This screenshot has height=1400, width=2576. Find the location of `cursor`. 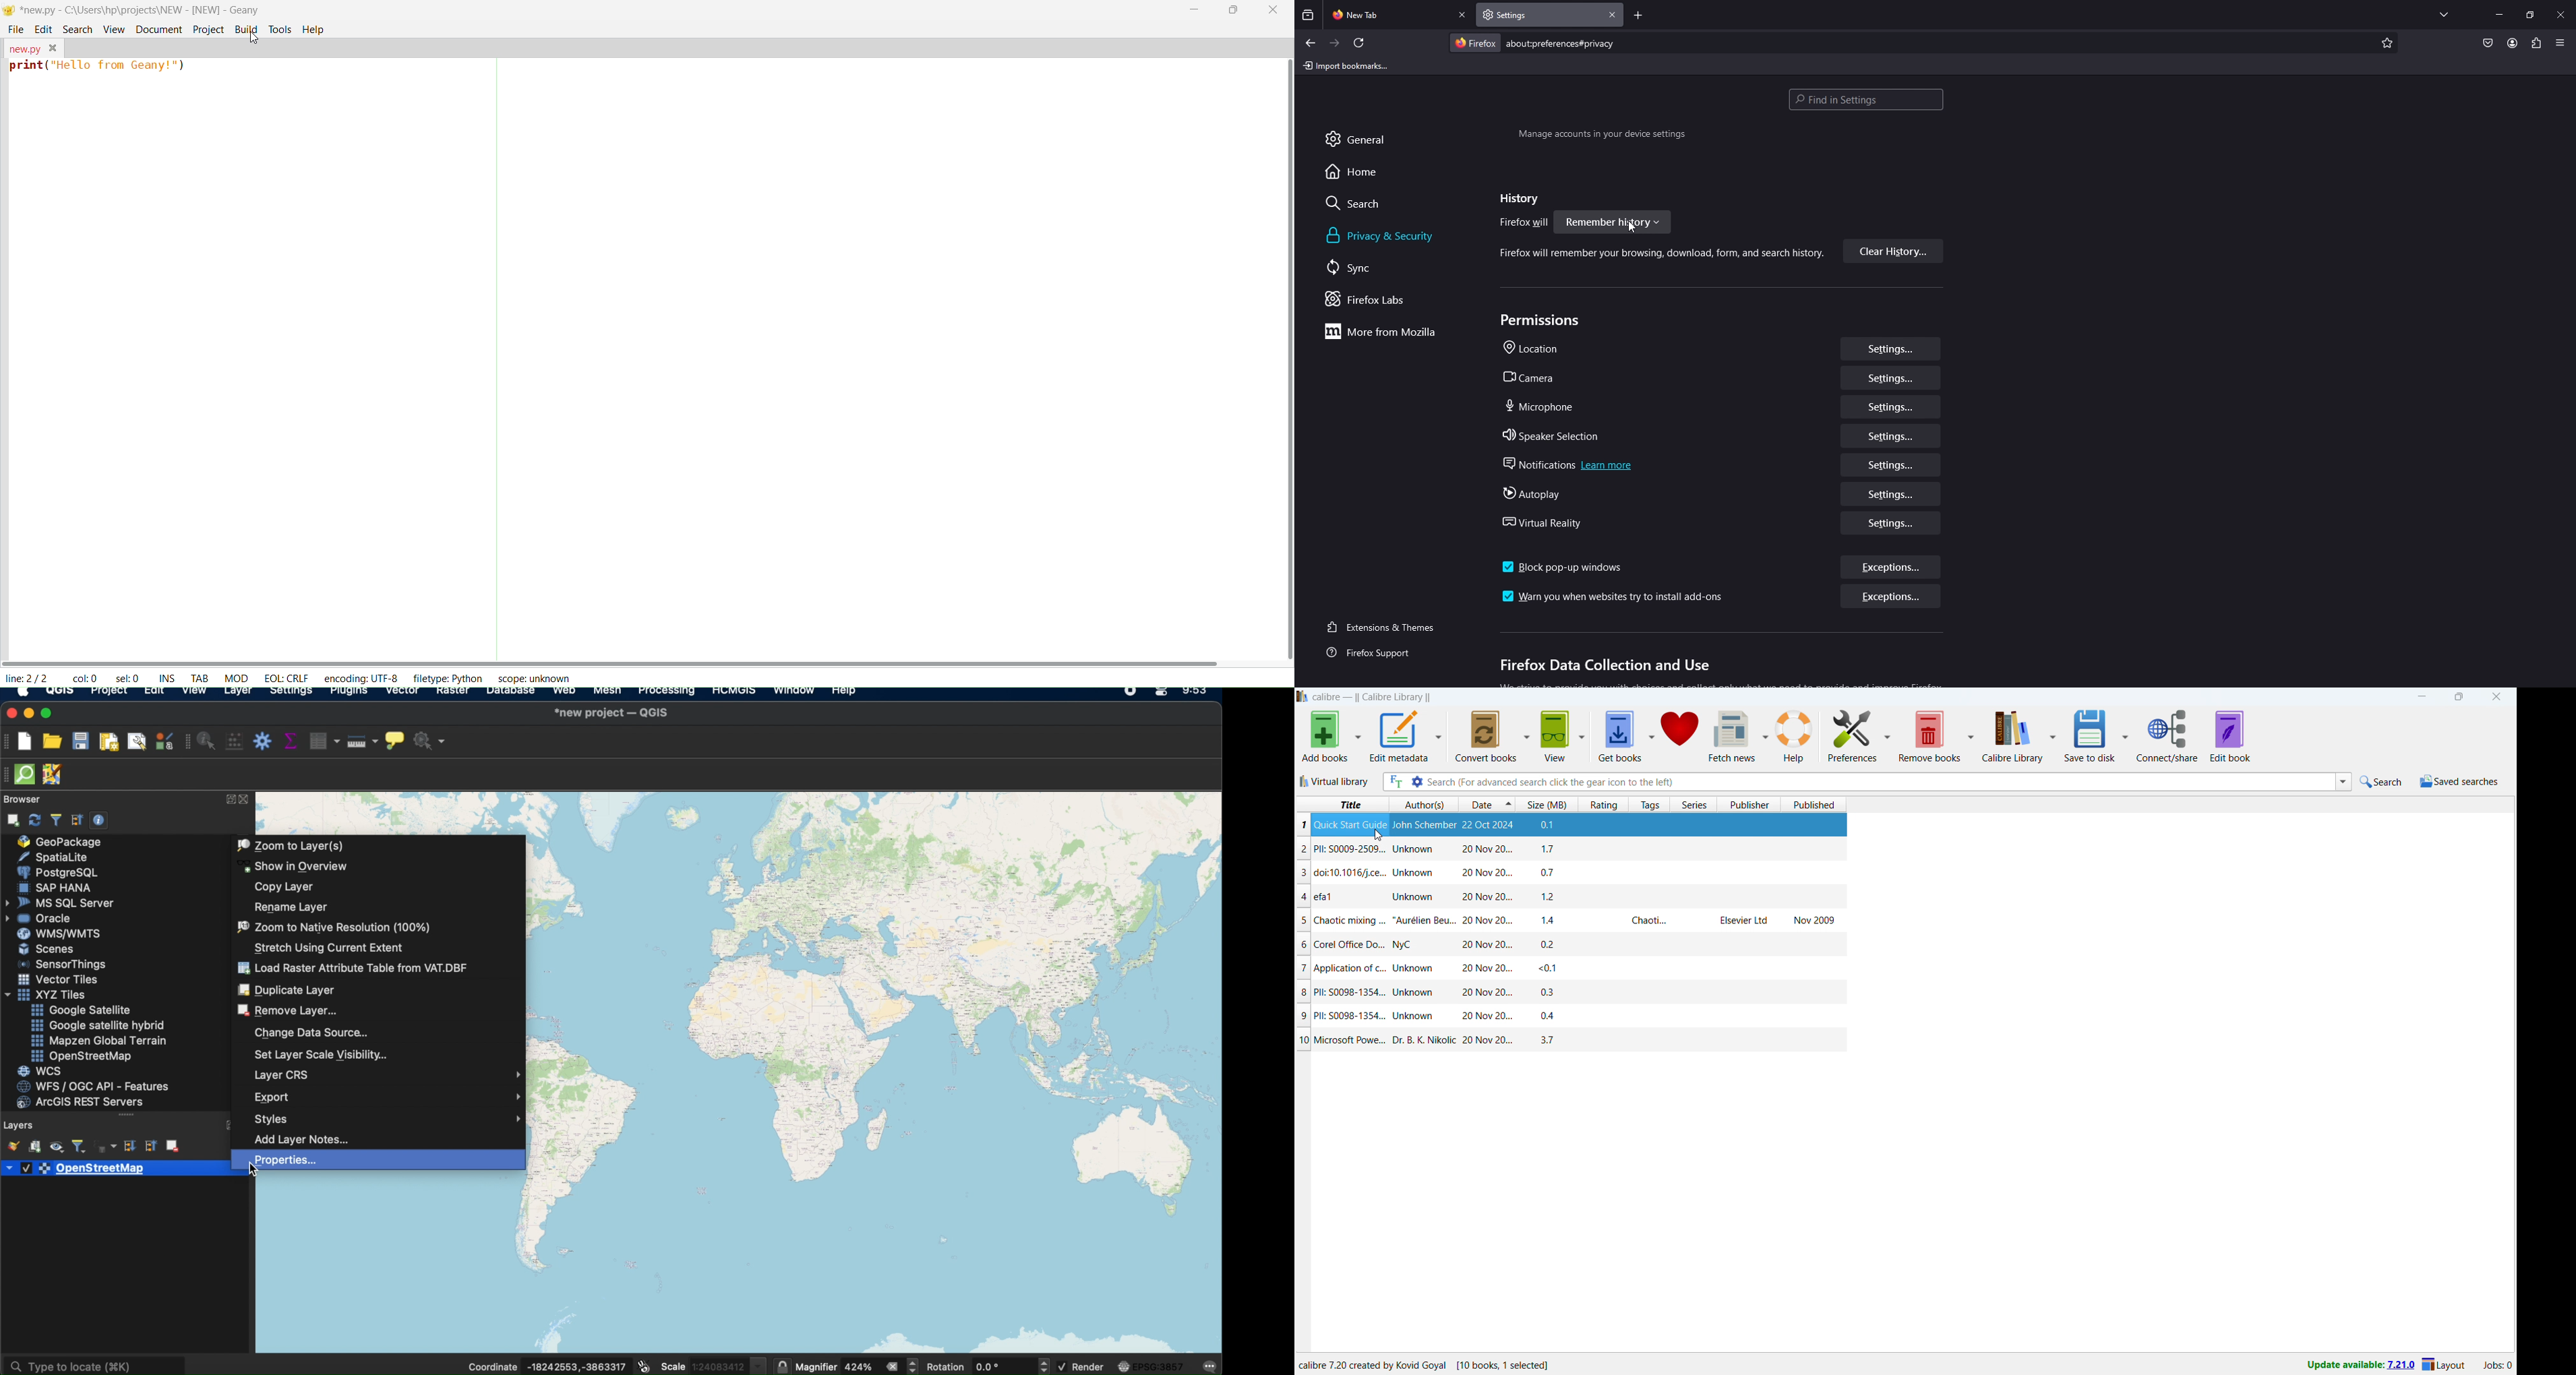

cursor is located at coordinates (247, 50).